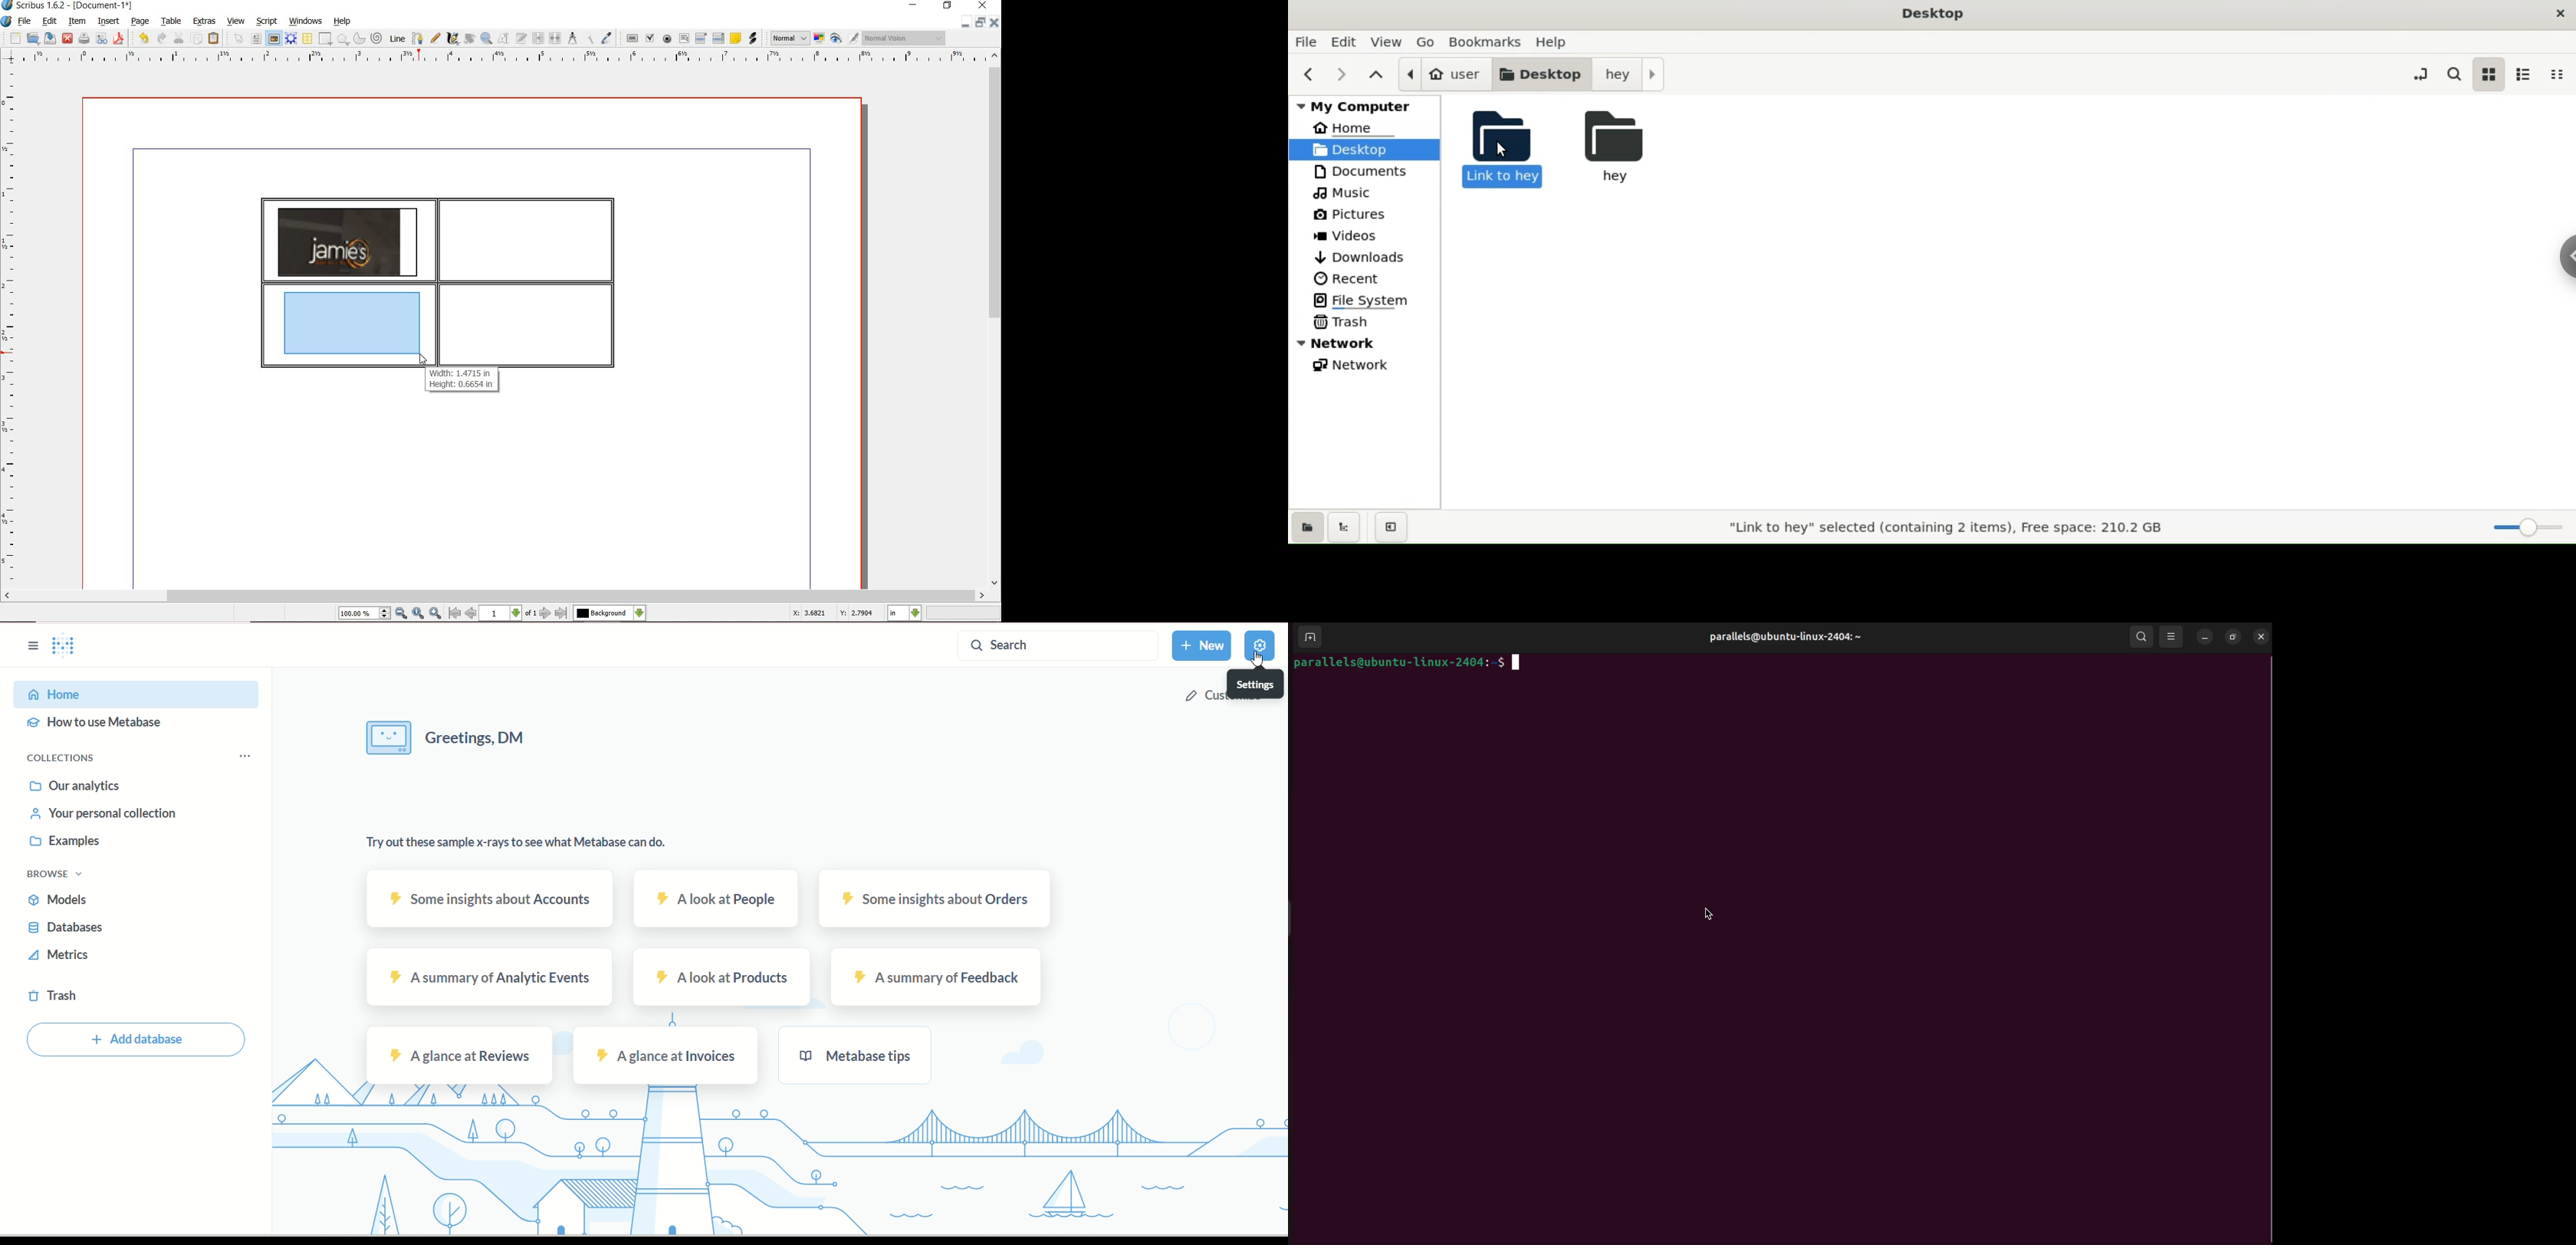  What do you see at coordinates (205, 21) in the screenshot?
I see `extras` at bounding box center [205, 21].